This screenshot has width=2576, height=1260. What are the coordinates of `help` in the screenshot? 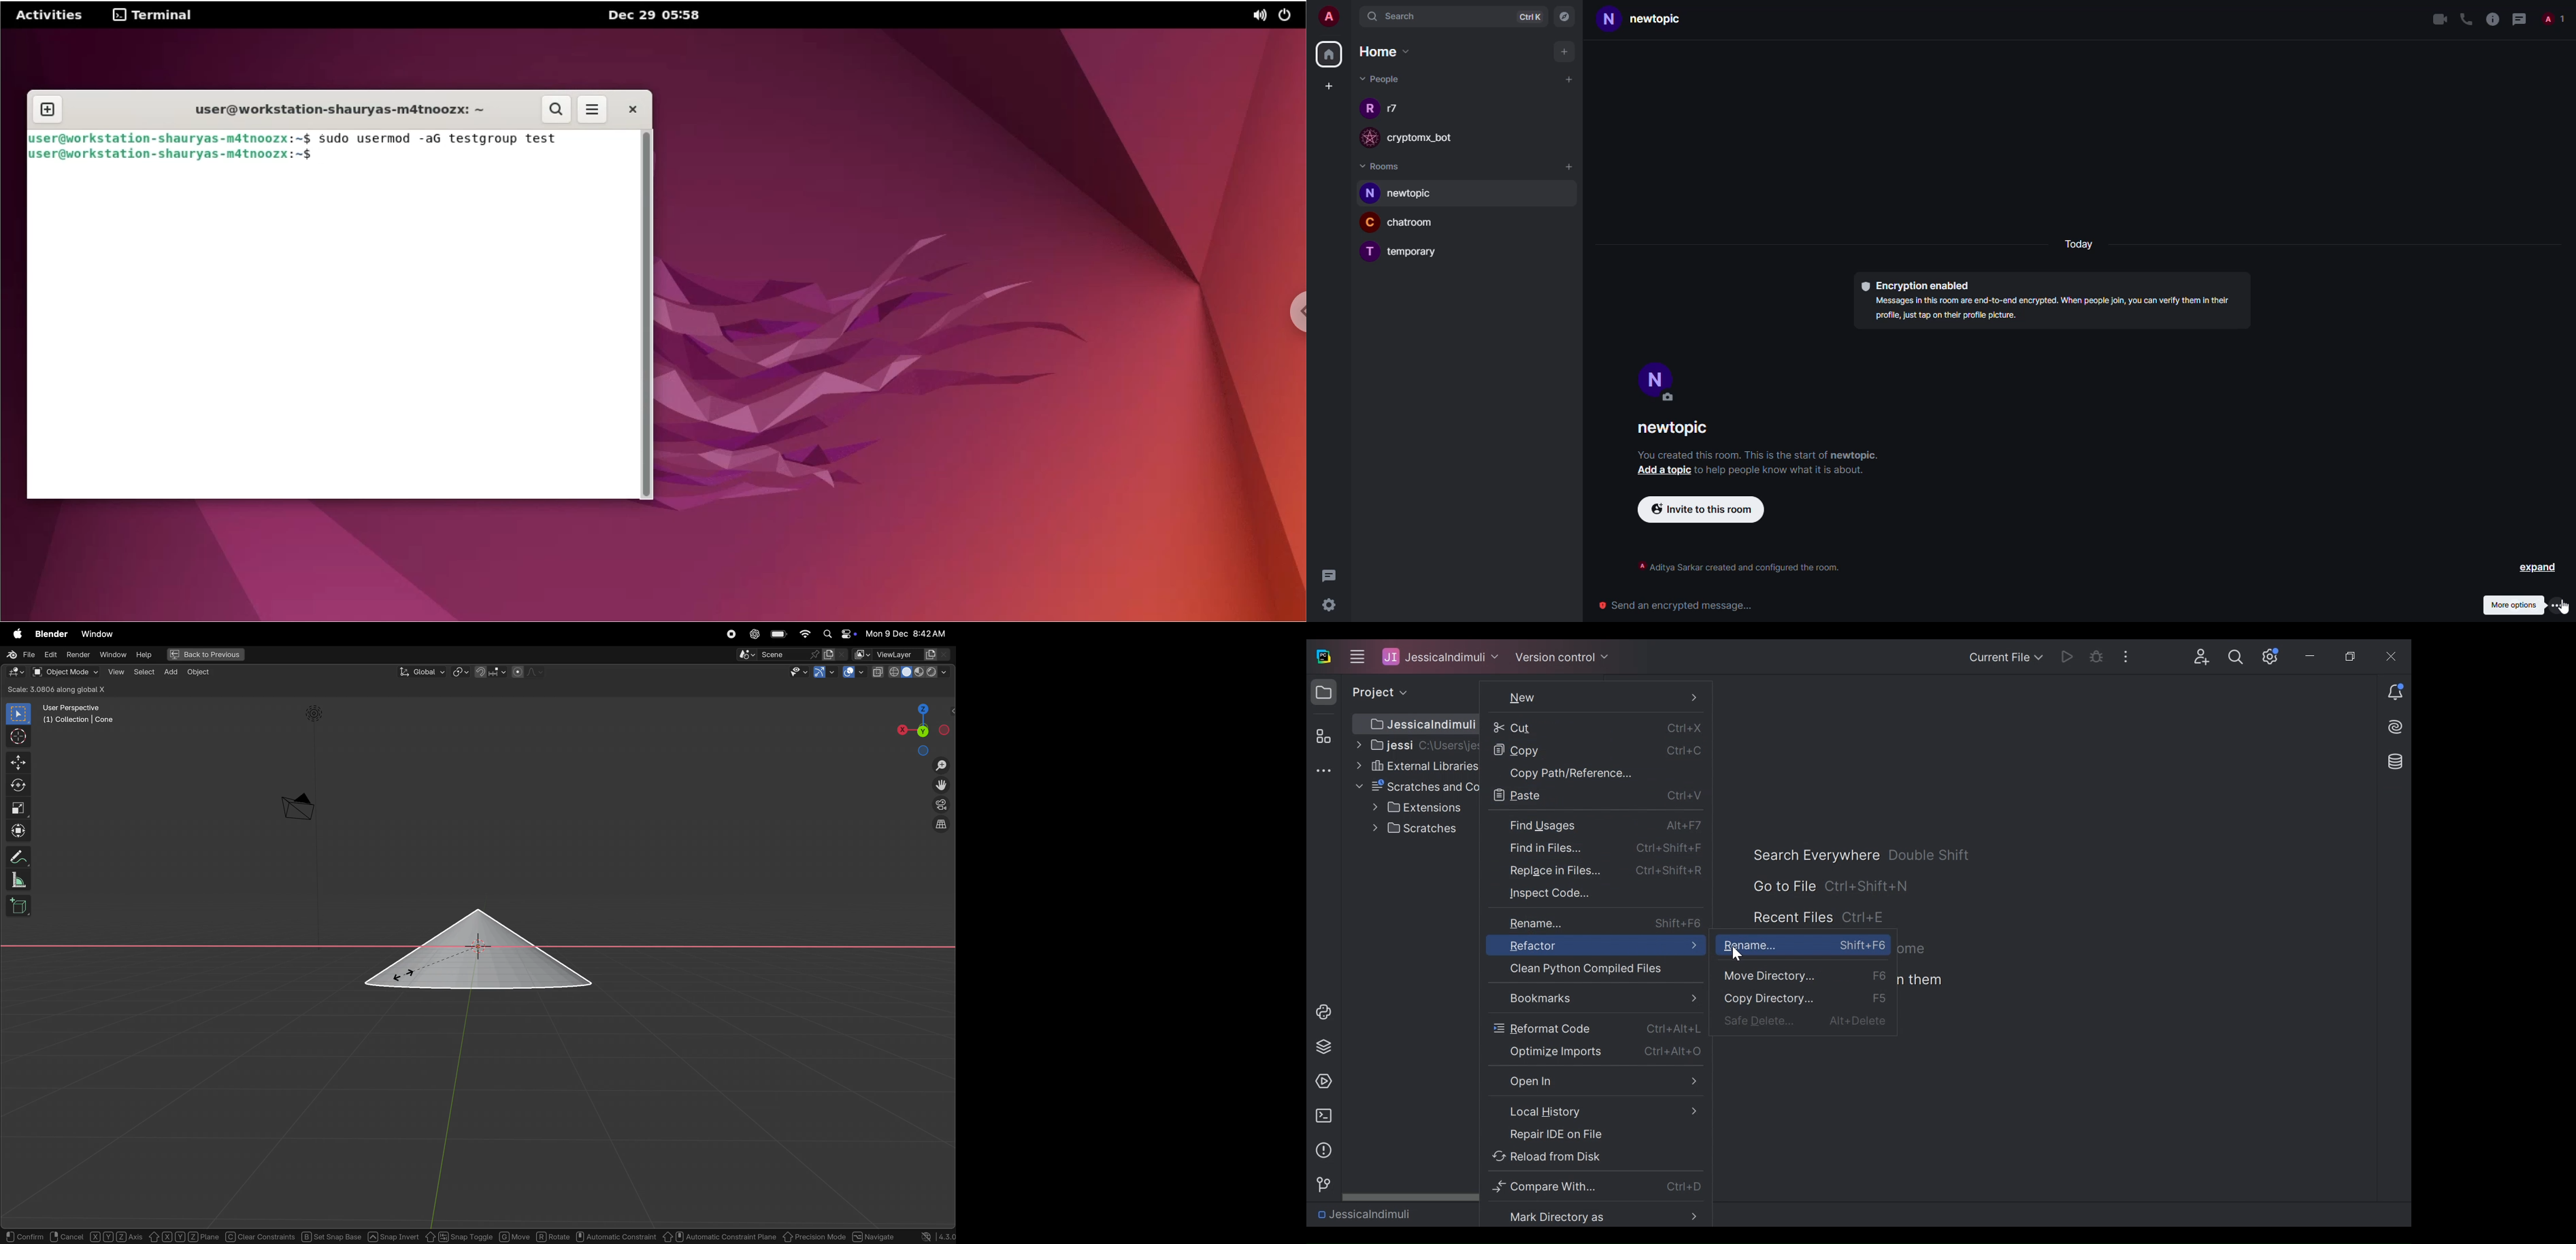 It's located at (147, 656).